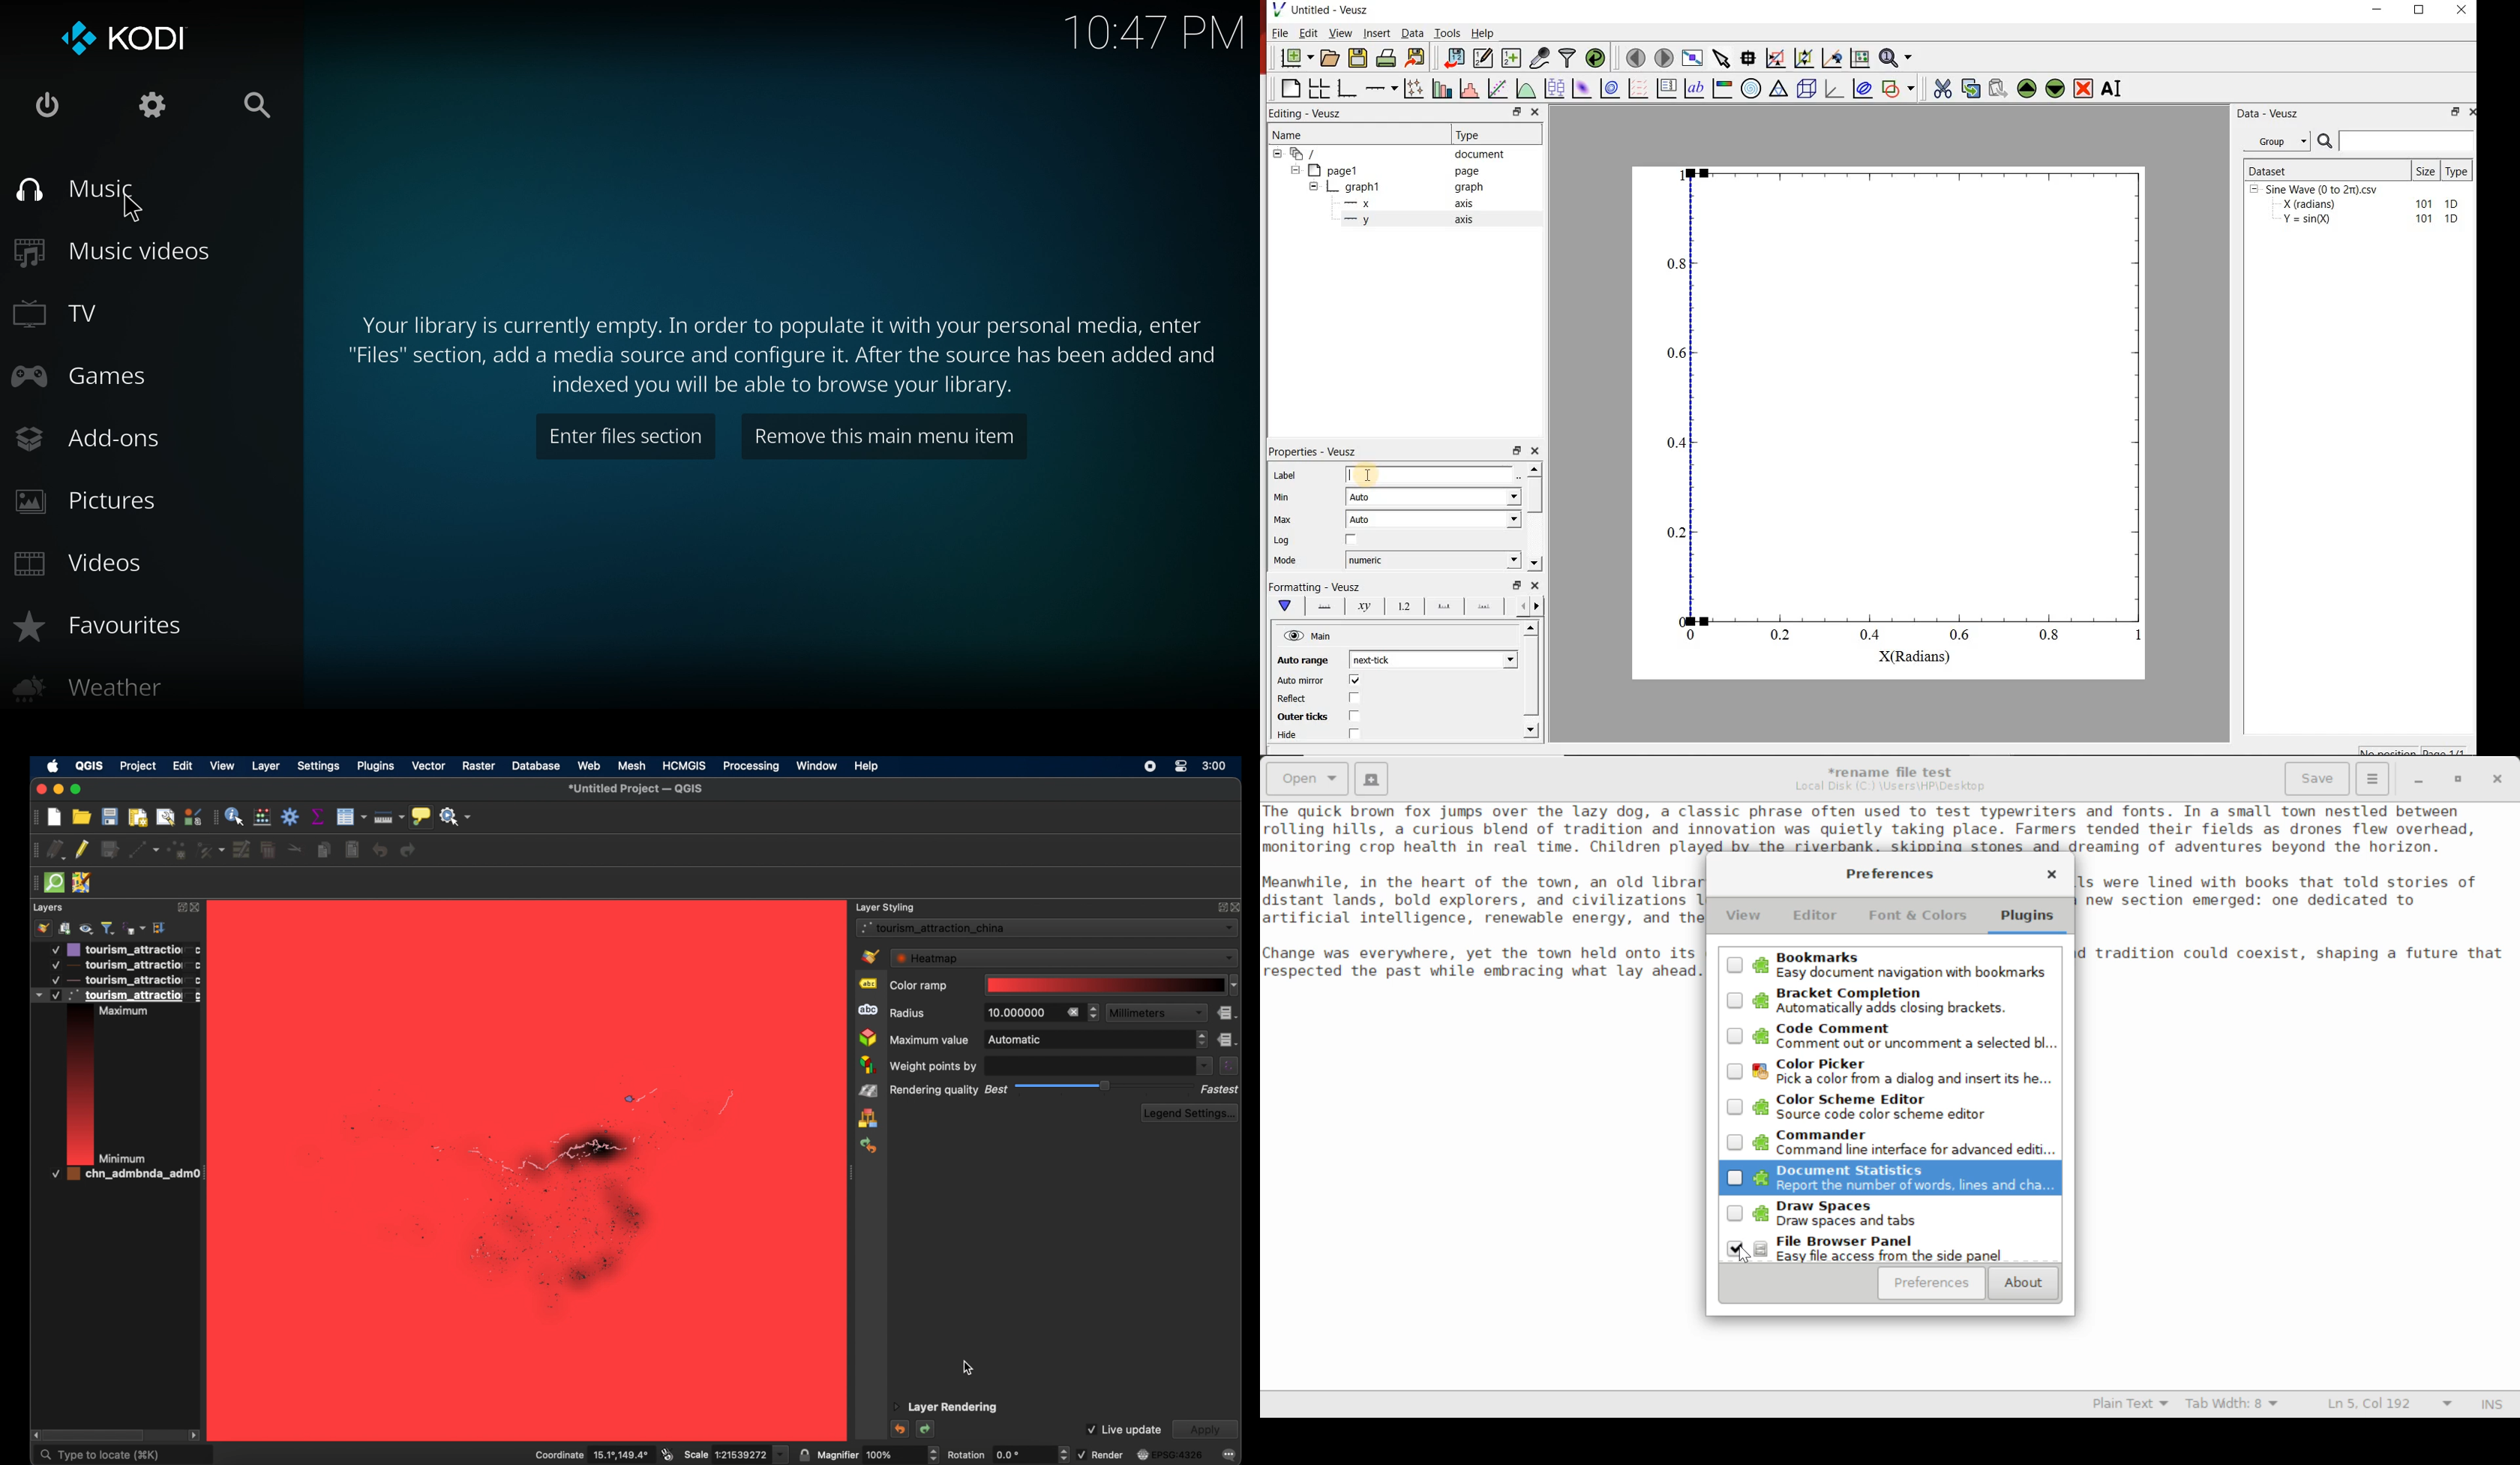 Image resolution: width=2520 pixels, height=1484 pixels. I want to click on maximum value, so click(929, 1040).